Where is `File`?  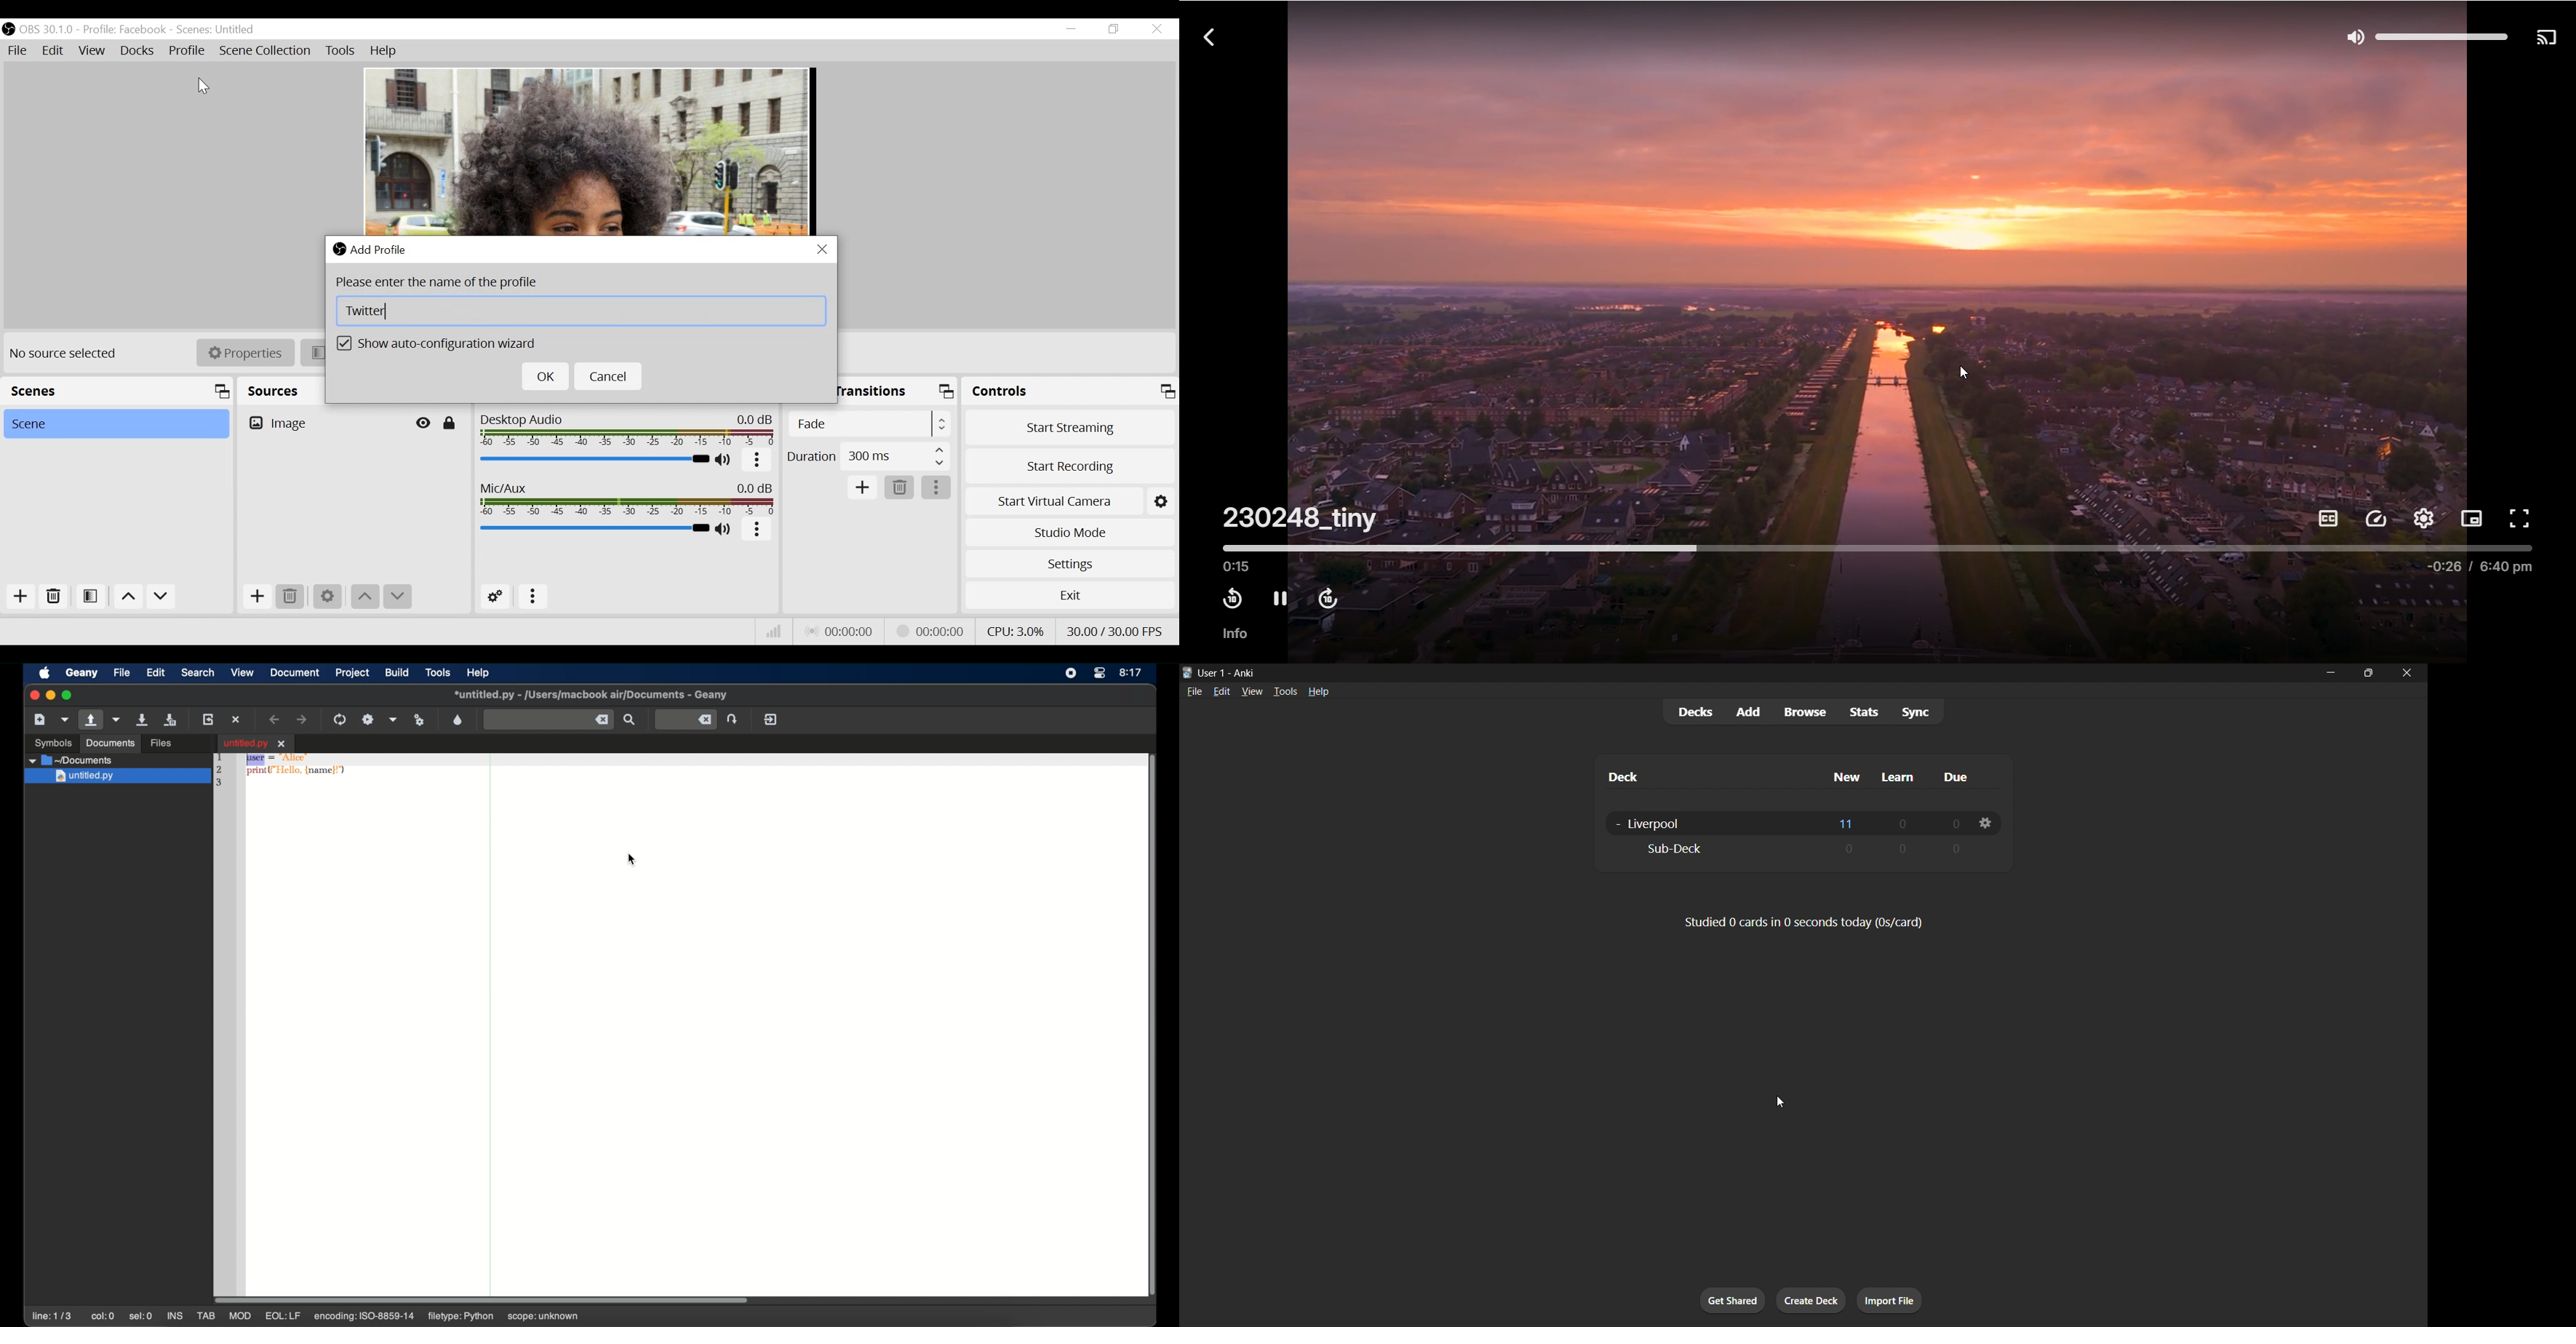
File is located at coordinates (19, 51).